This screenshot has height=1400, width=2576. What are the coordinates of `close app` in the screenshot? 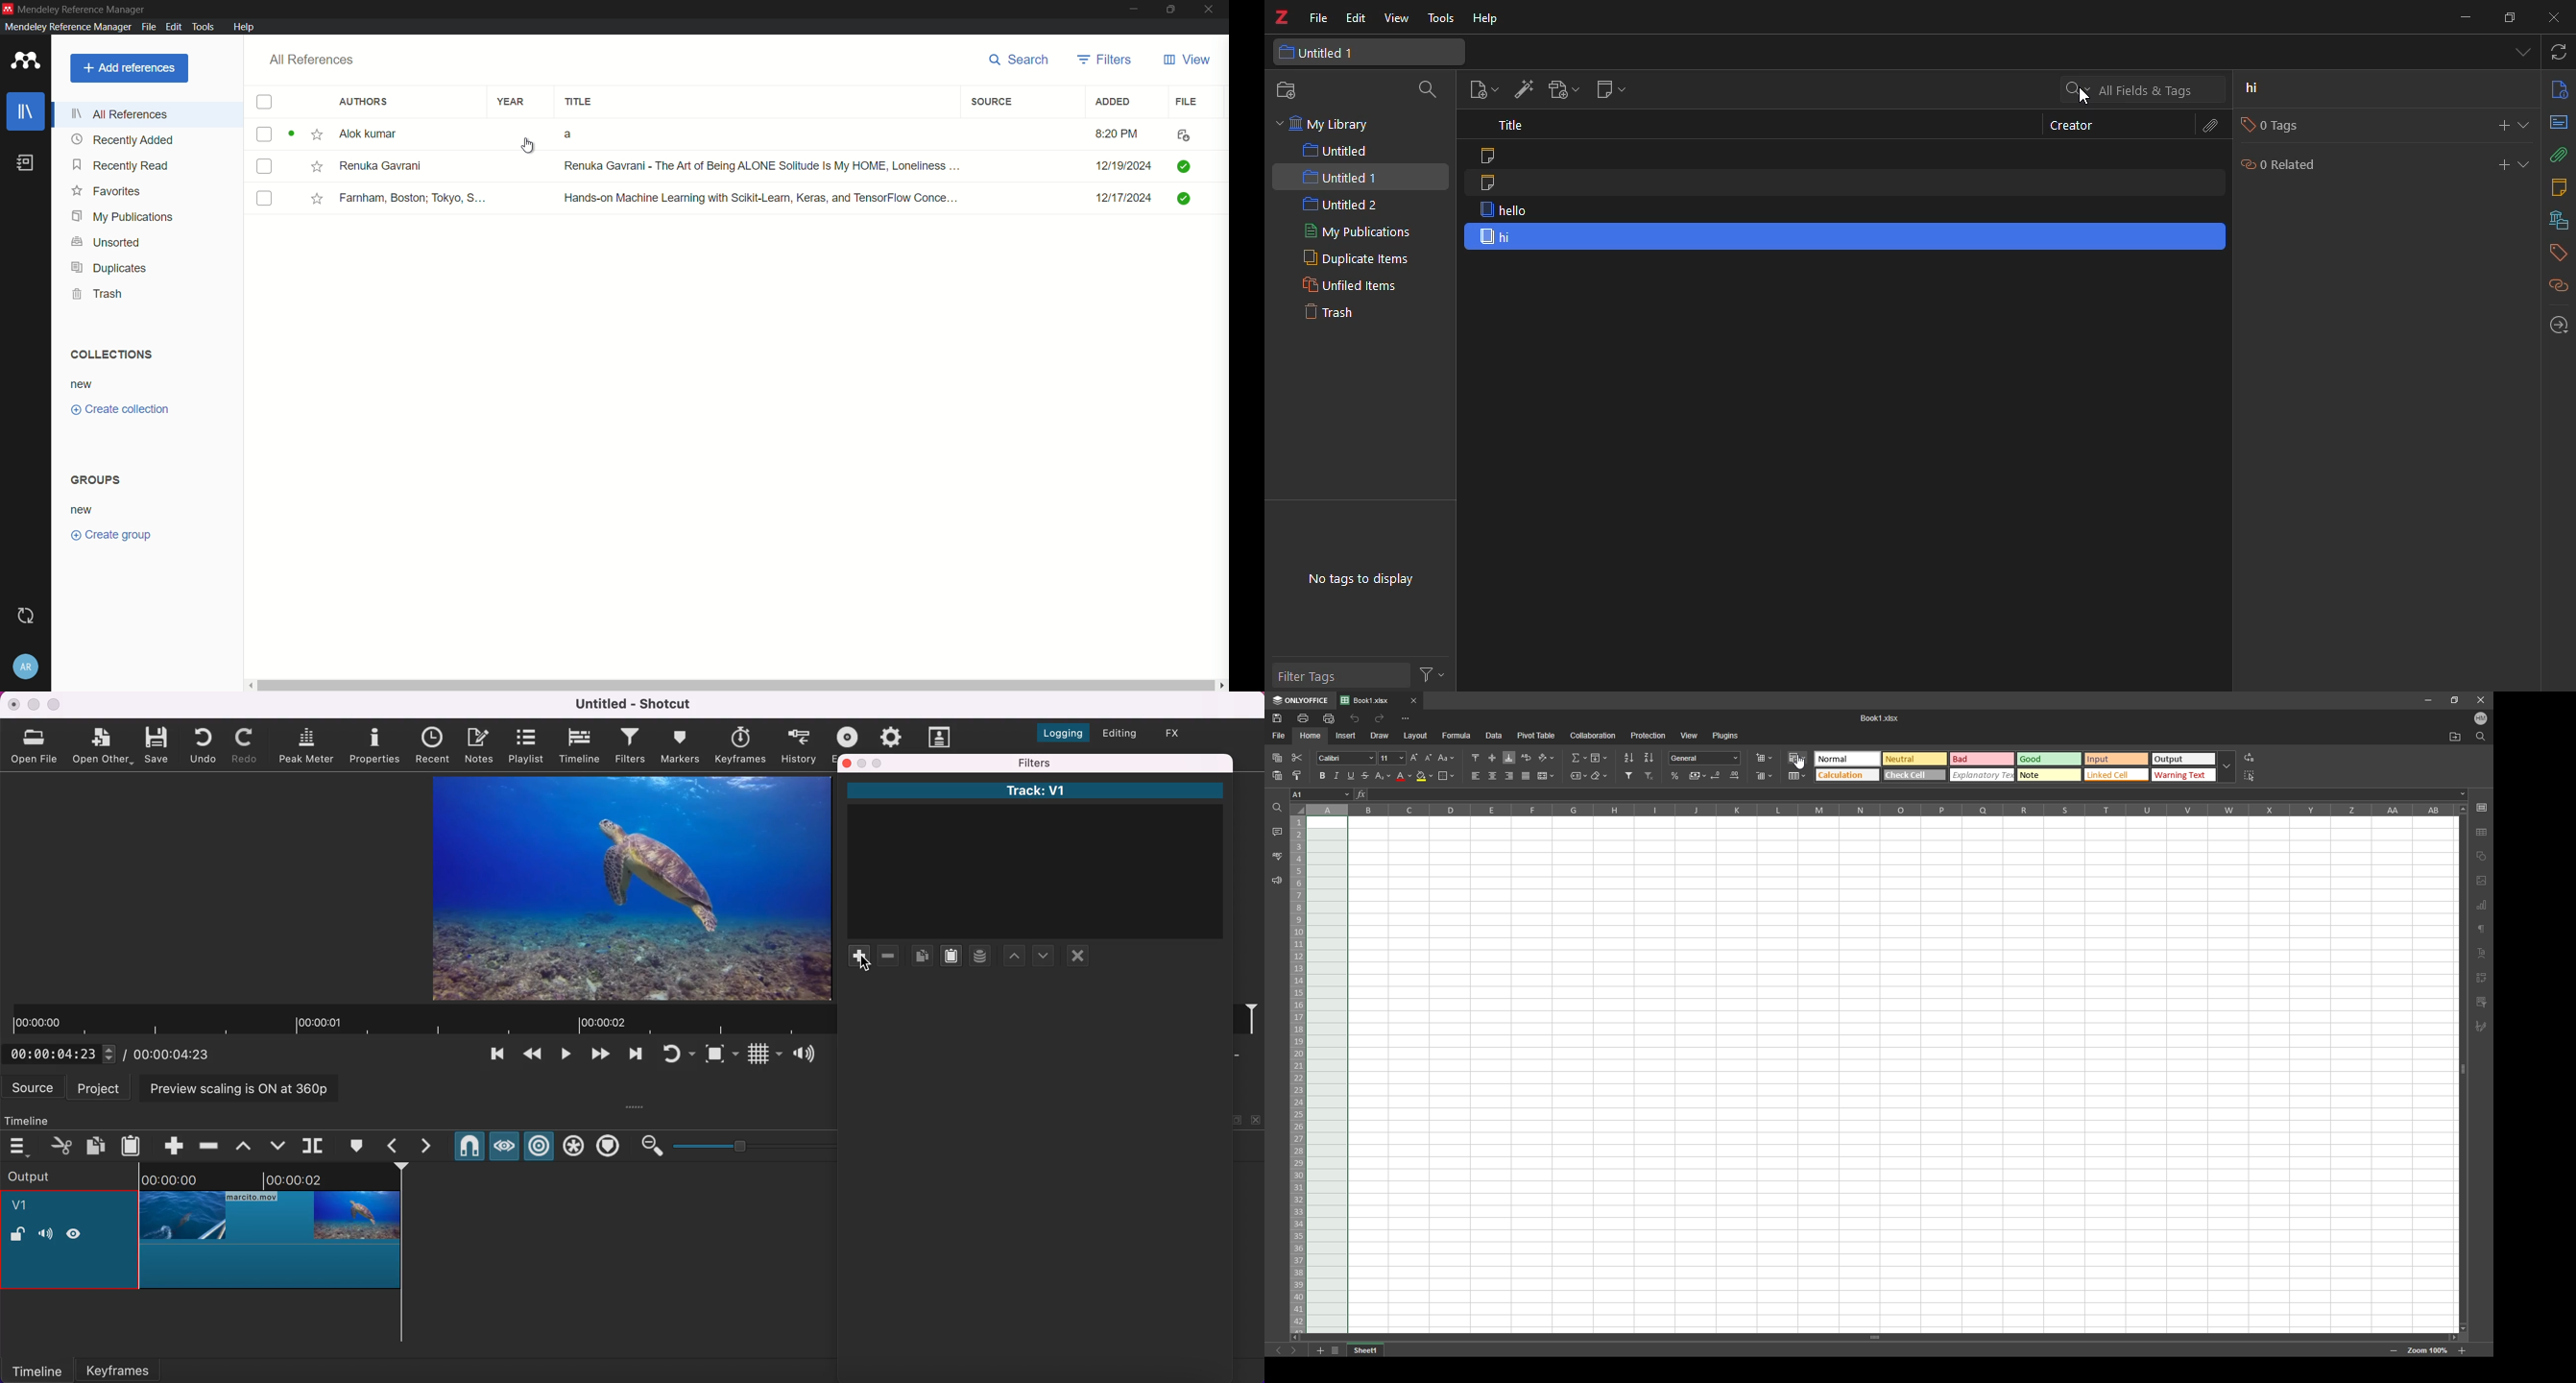 It's located at (1211, 10).